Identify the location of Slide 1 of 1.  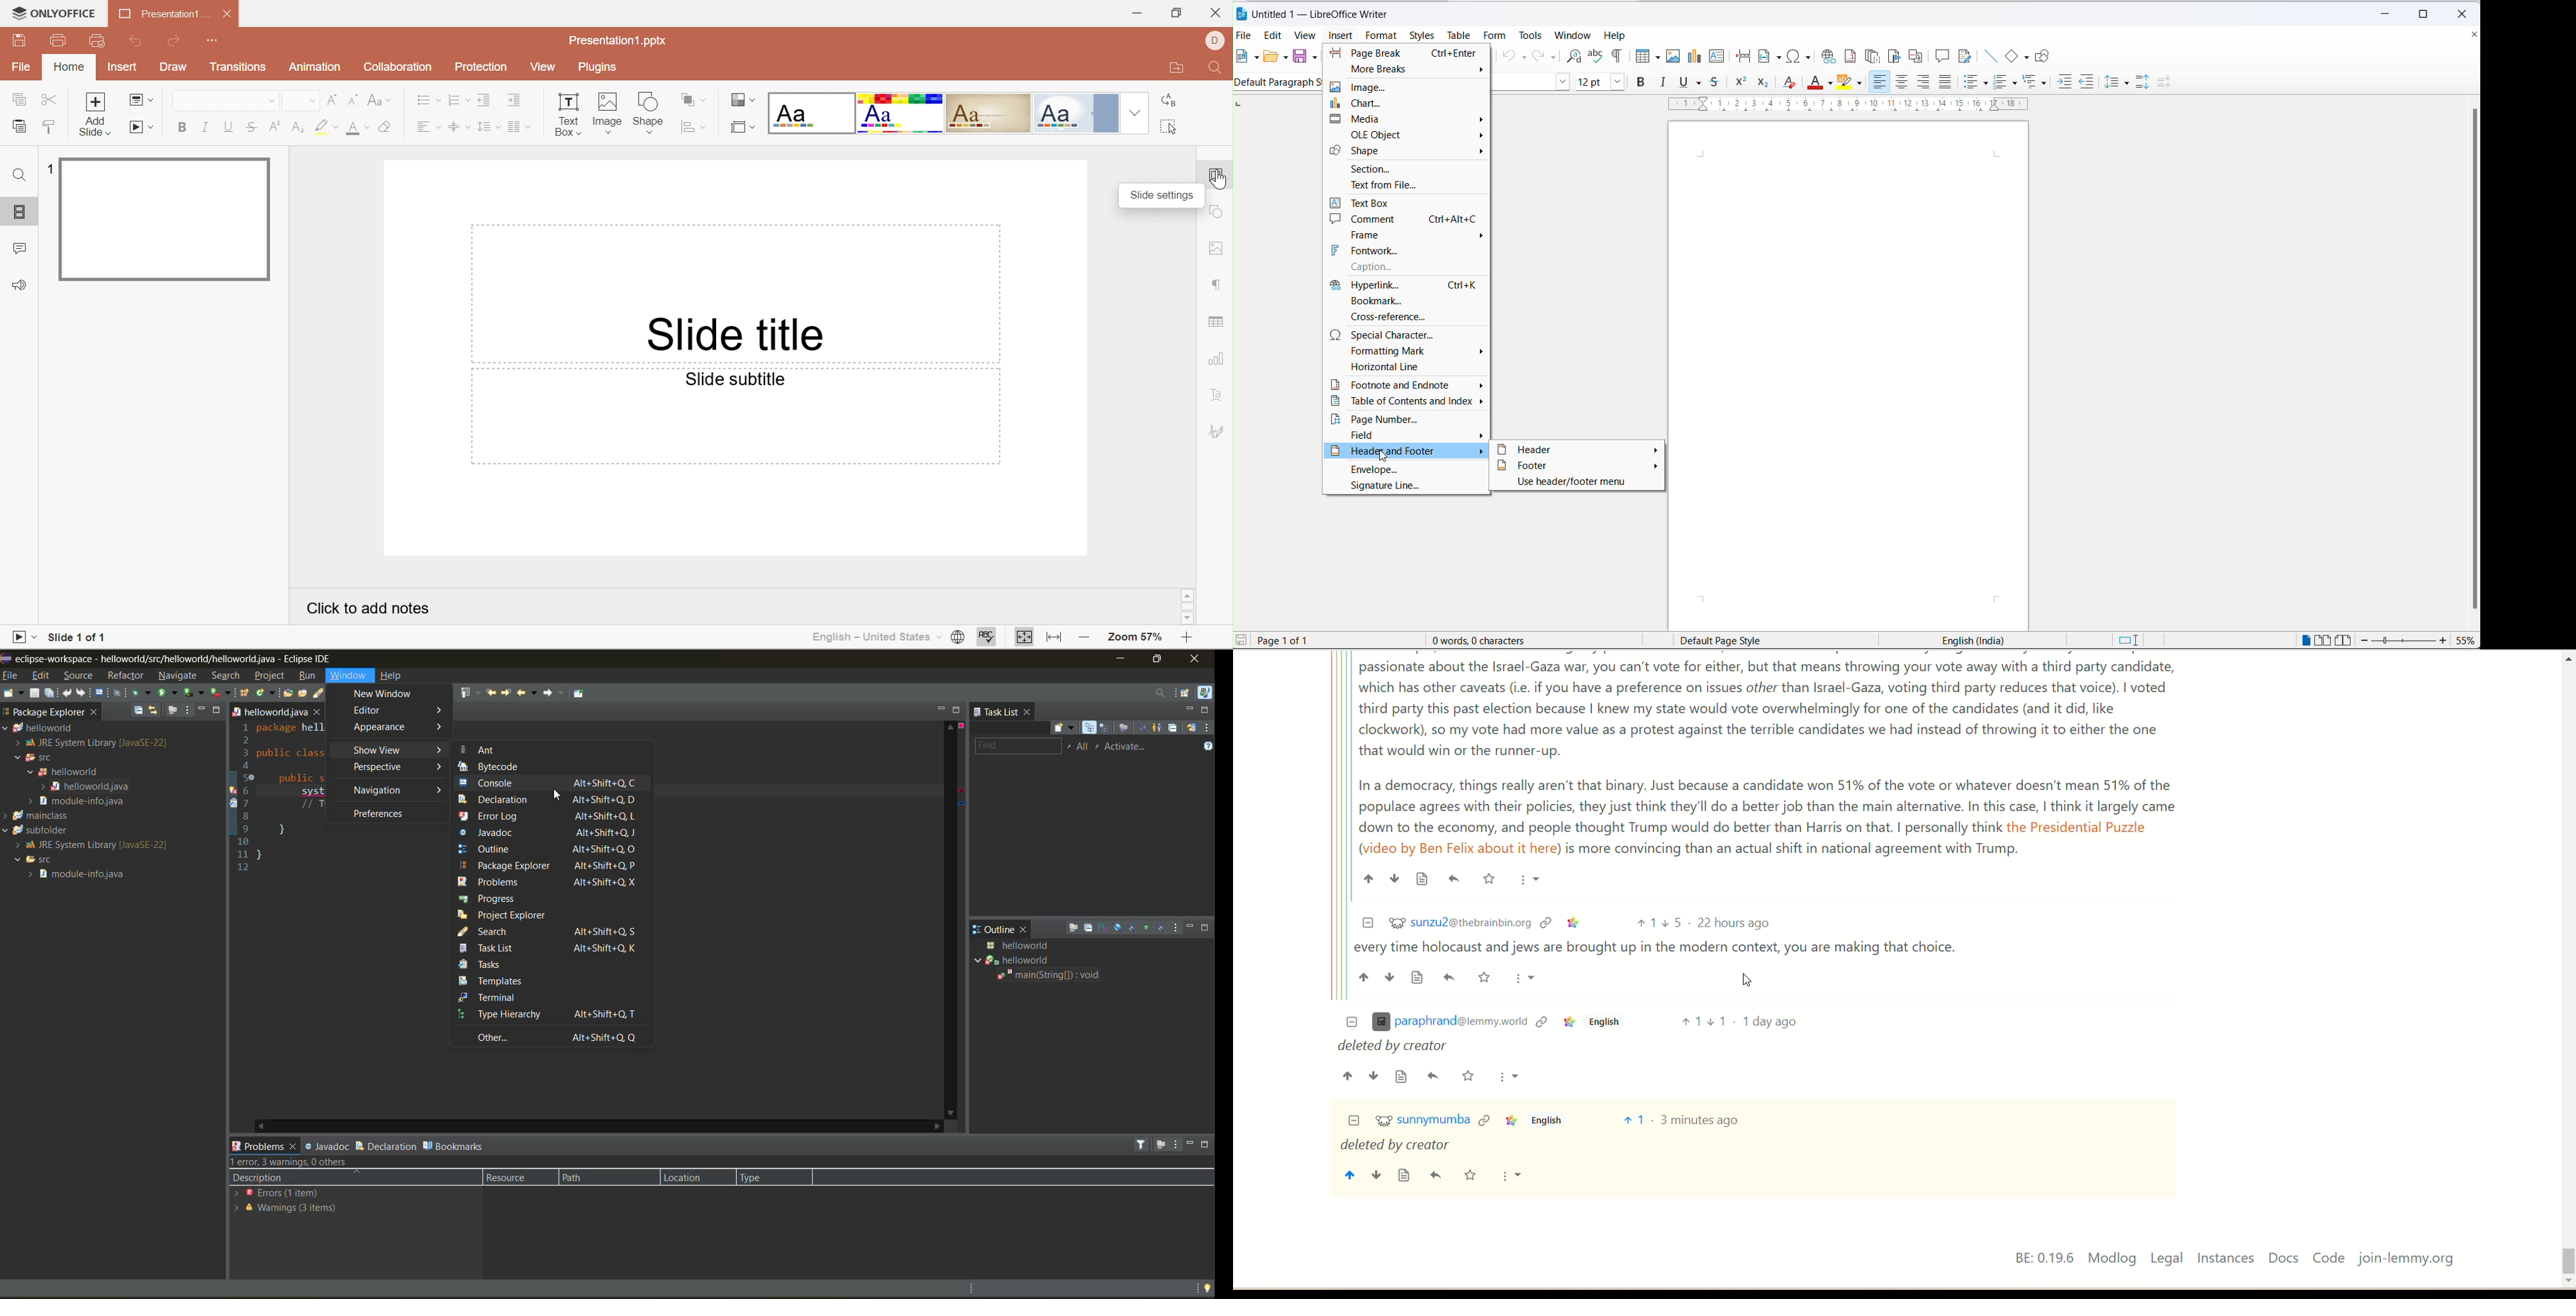
(75, 639).